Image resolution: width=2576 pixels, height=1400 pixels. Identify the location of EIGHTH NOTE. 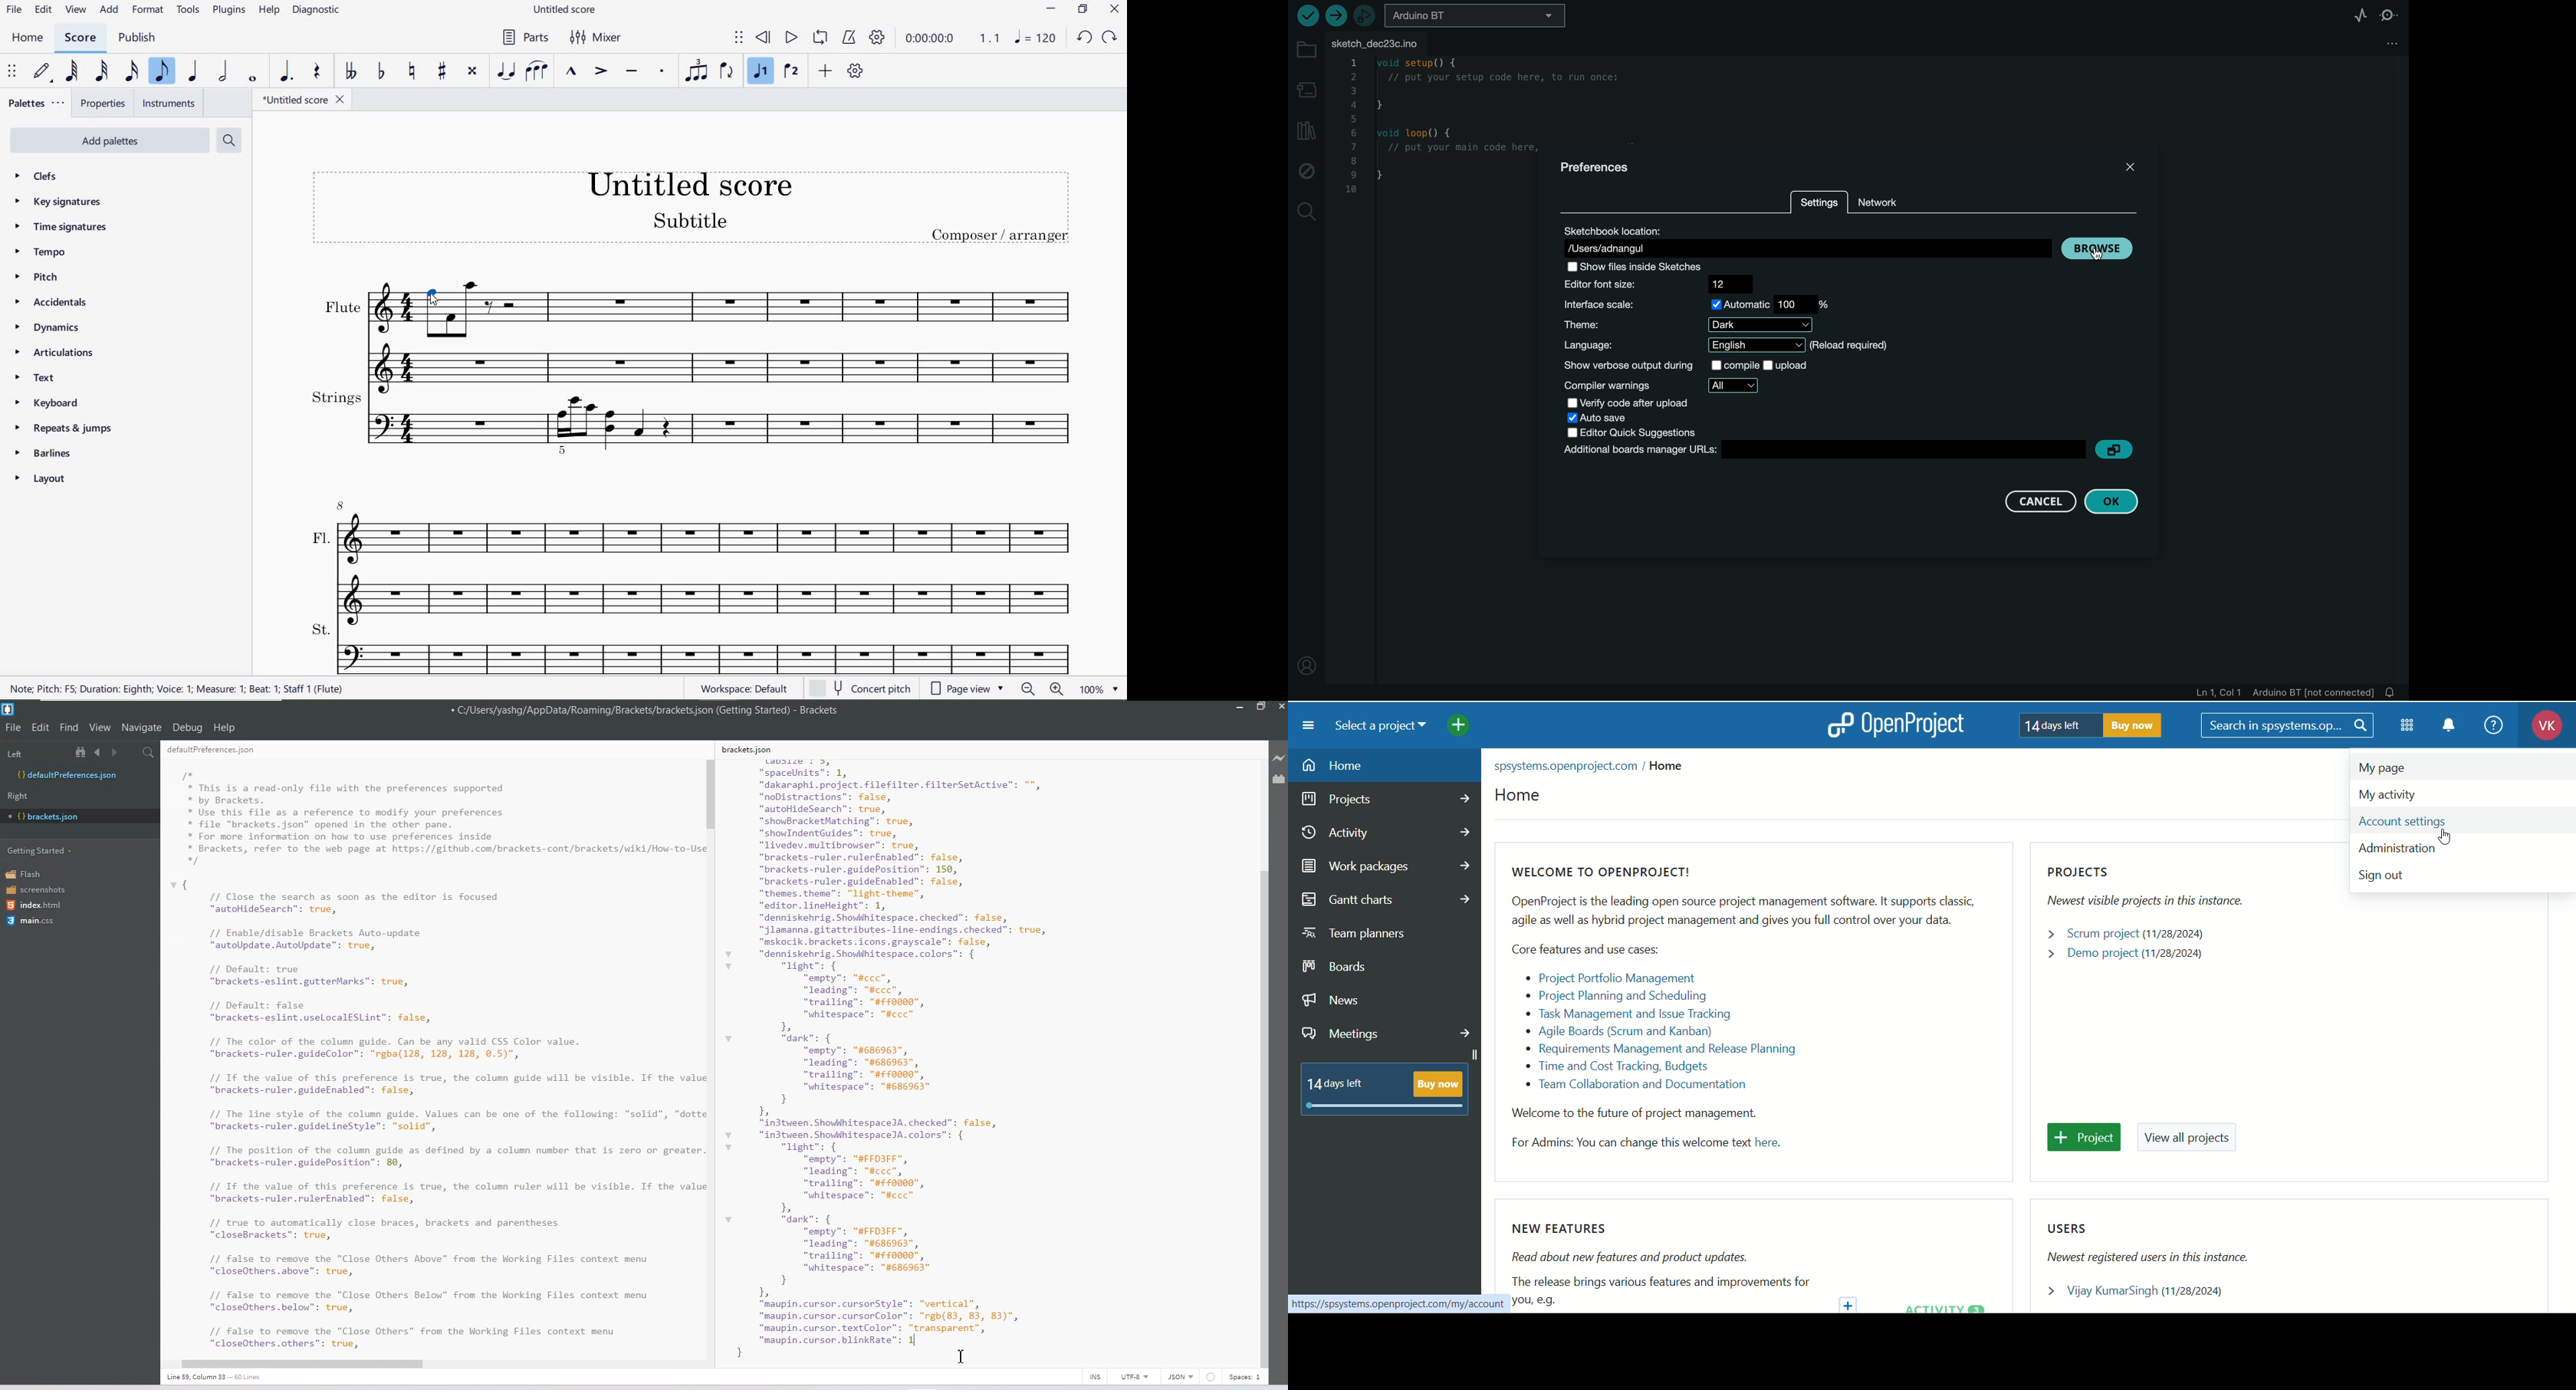
(162, 72).